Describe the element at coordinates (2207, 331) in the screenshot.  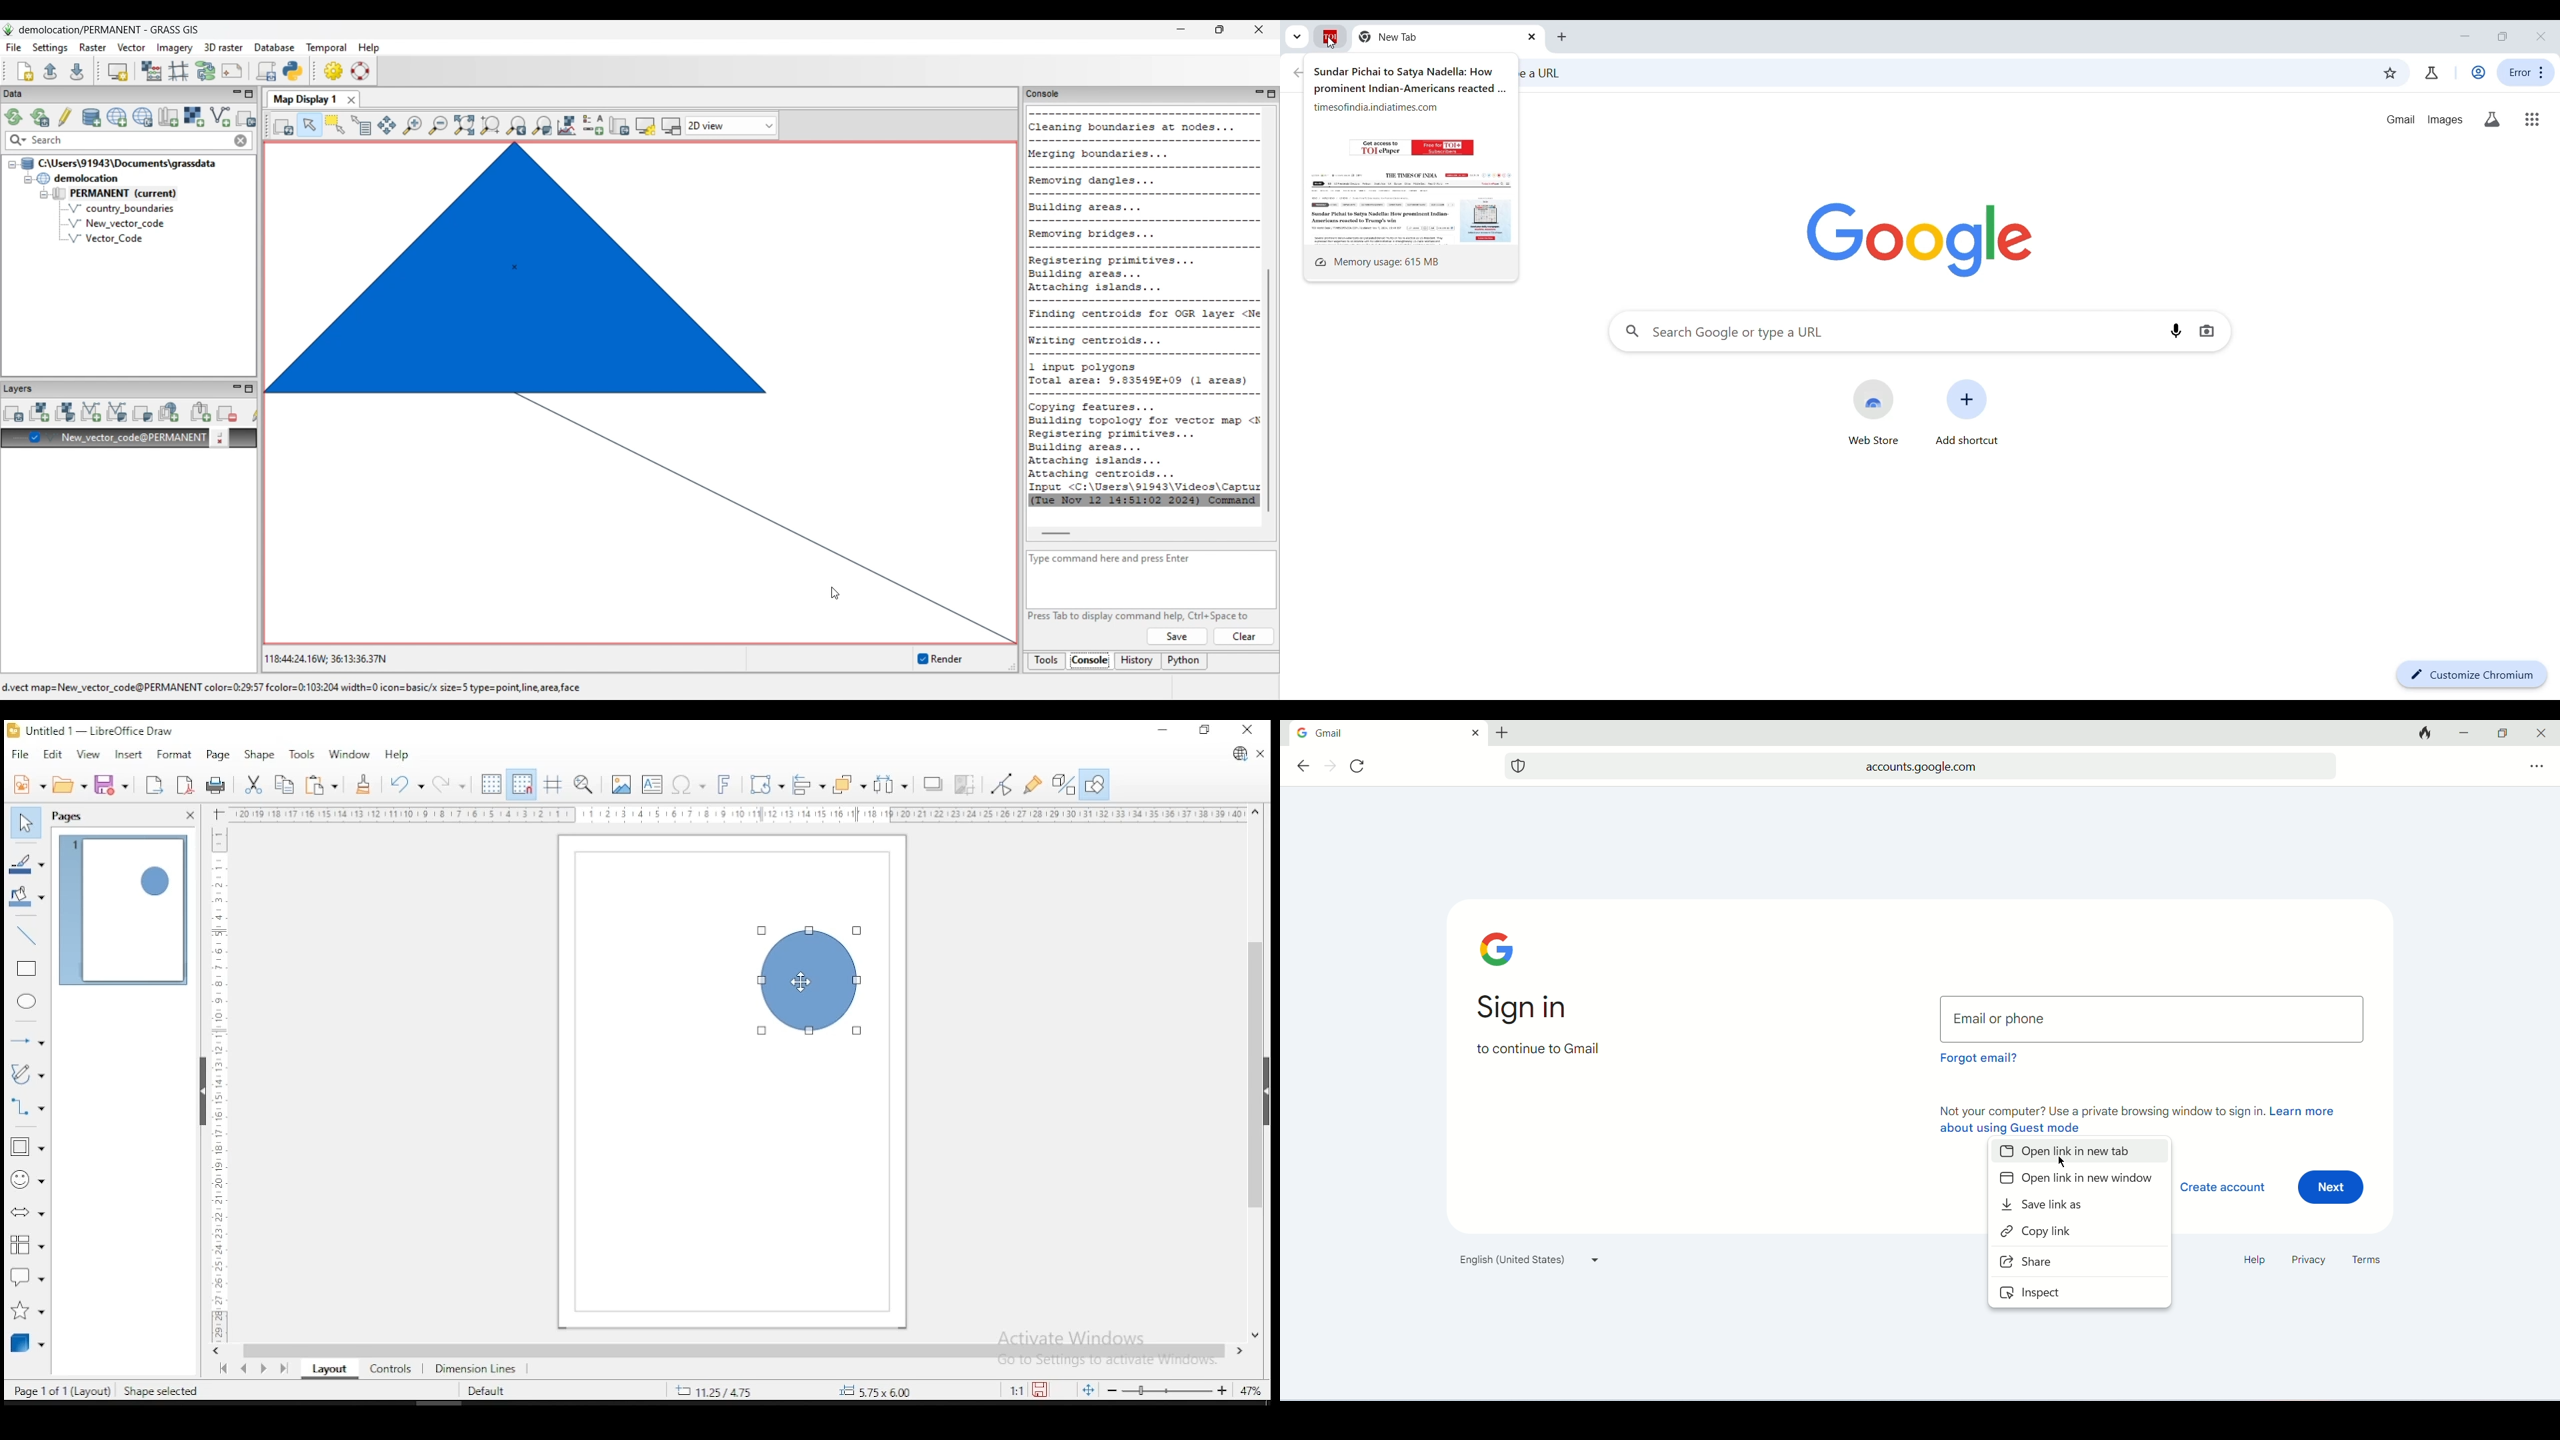
I see `Search by image` at that location.